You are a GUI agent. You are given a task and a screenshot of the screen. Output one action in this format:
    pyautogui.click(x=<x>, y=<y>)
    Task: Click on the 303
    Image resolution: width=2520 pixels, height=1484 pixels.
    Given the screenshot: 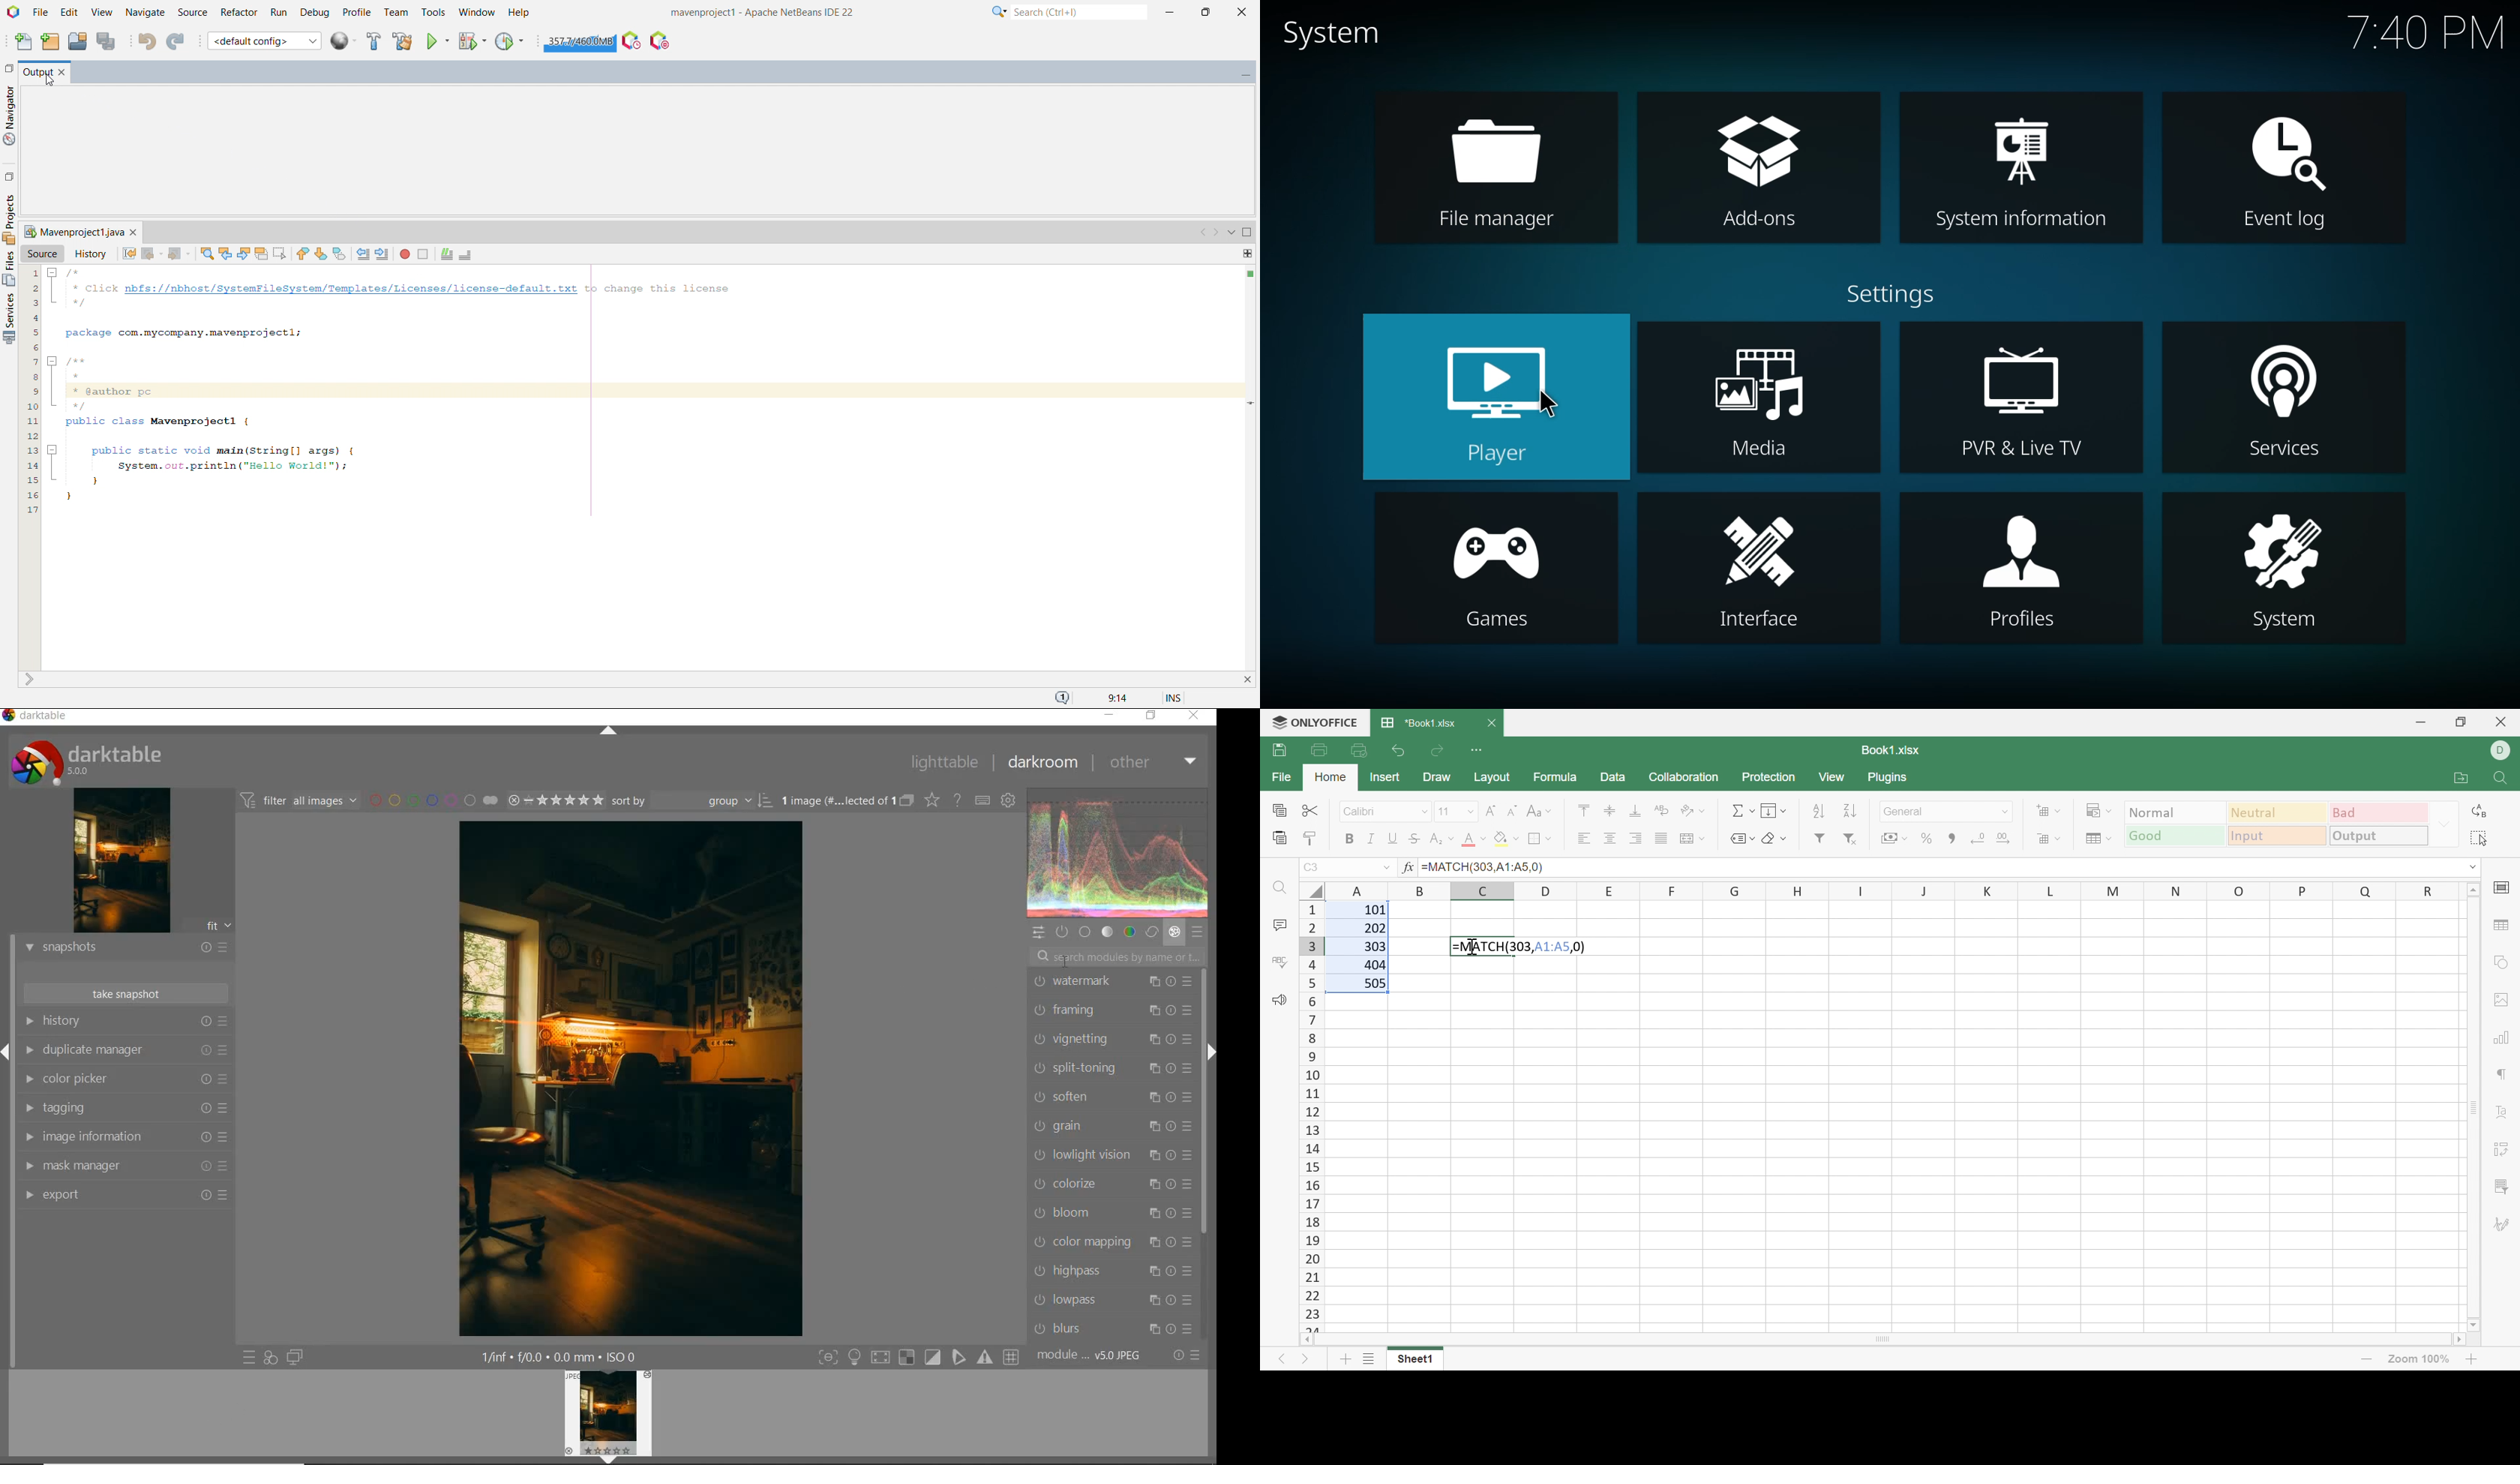 What is the action you would take?
    pyautogui.click(x=1374, y=947)
    